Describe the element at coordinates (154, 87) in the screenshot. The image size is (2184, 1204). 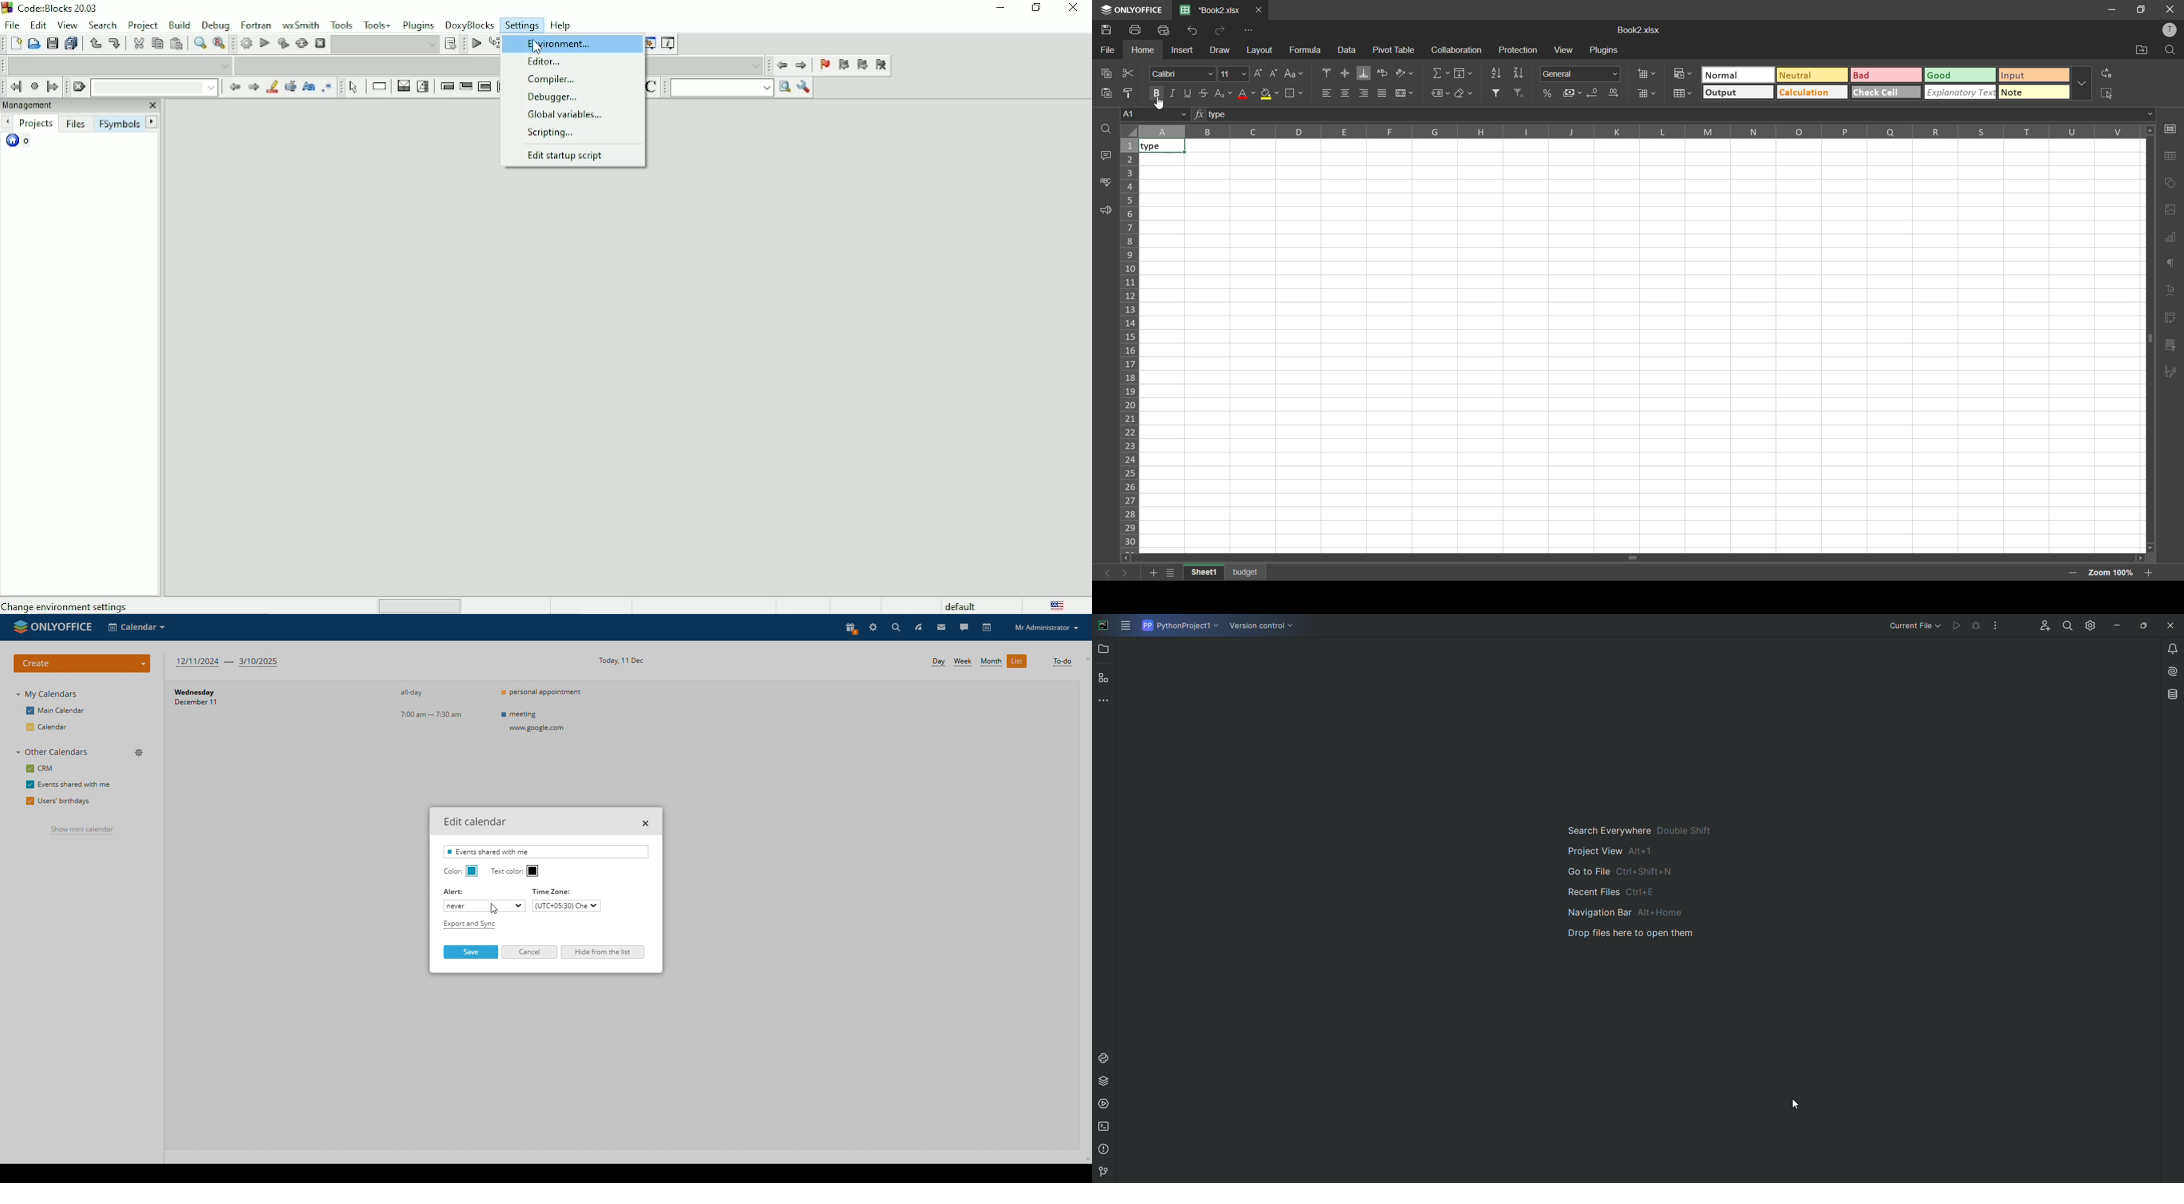
I see `Drop down` at that location.